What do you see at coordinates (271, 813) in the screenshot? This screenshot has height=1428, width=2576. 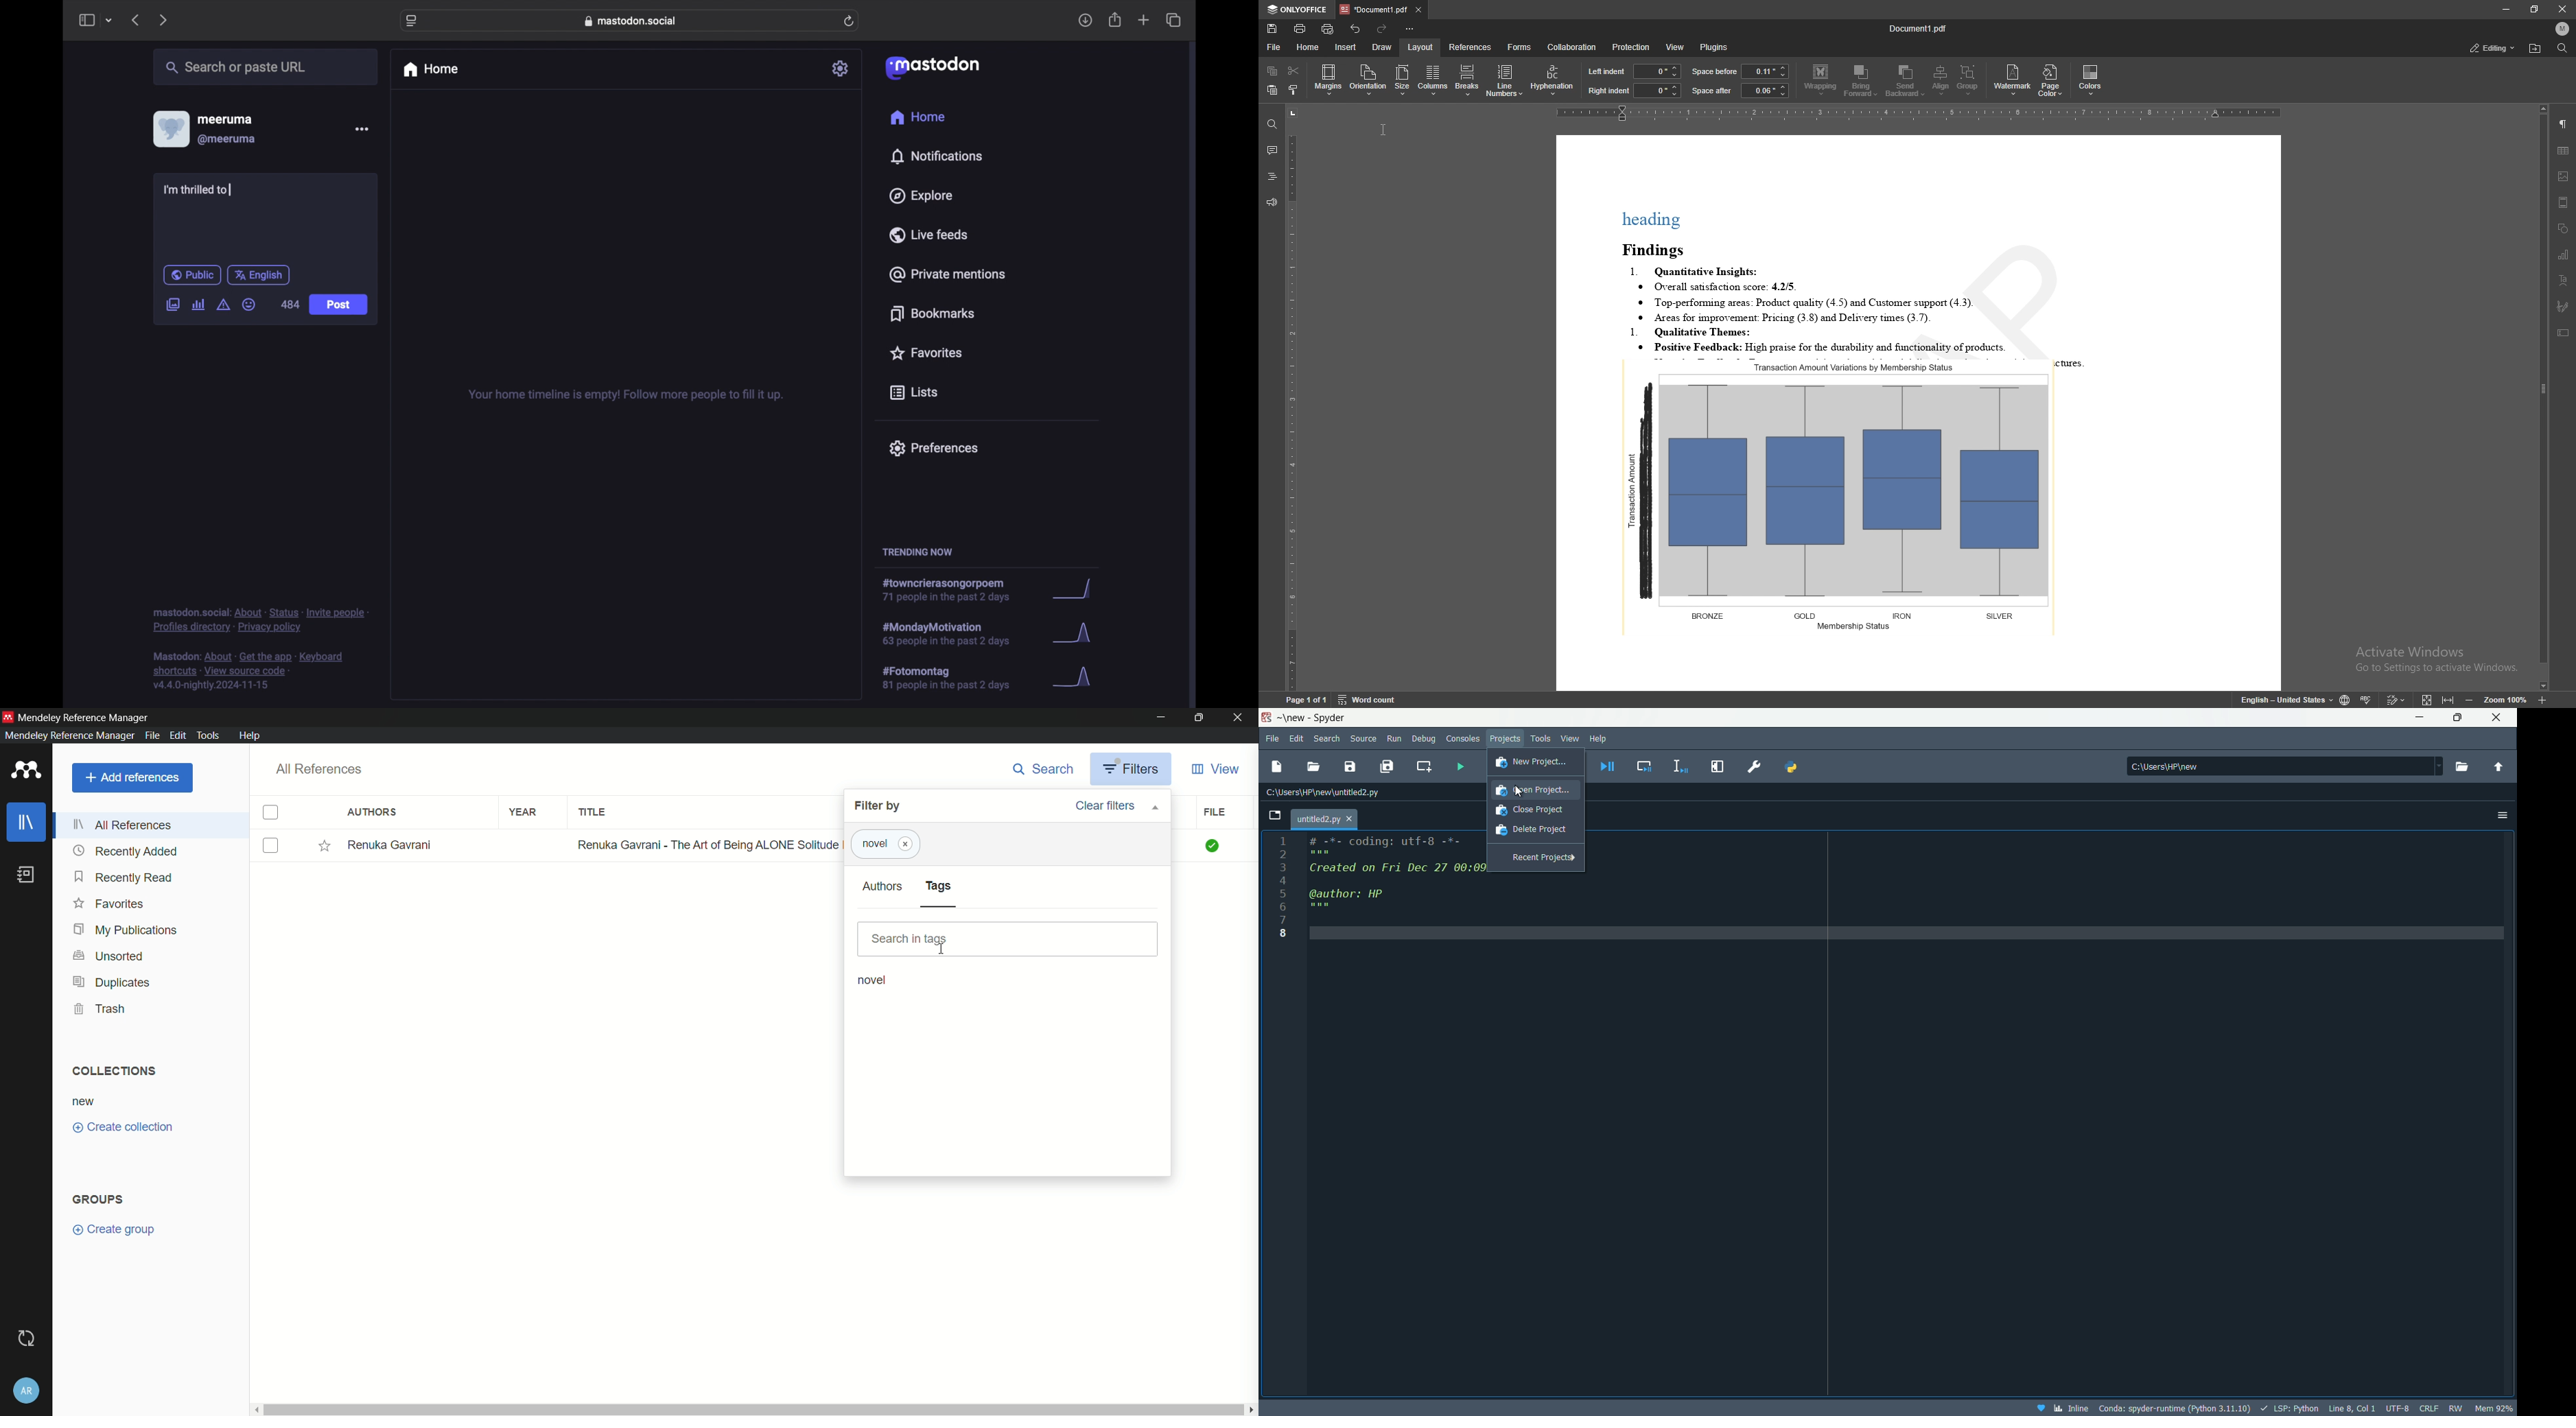 I see `check box` at bounding box center [271, 813].